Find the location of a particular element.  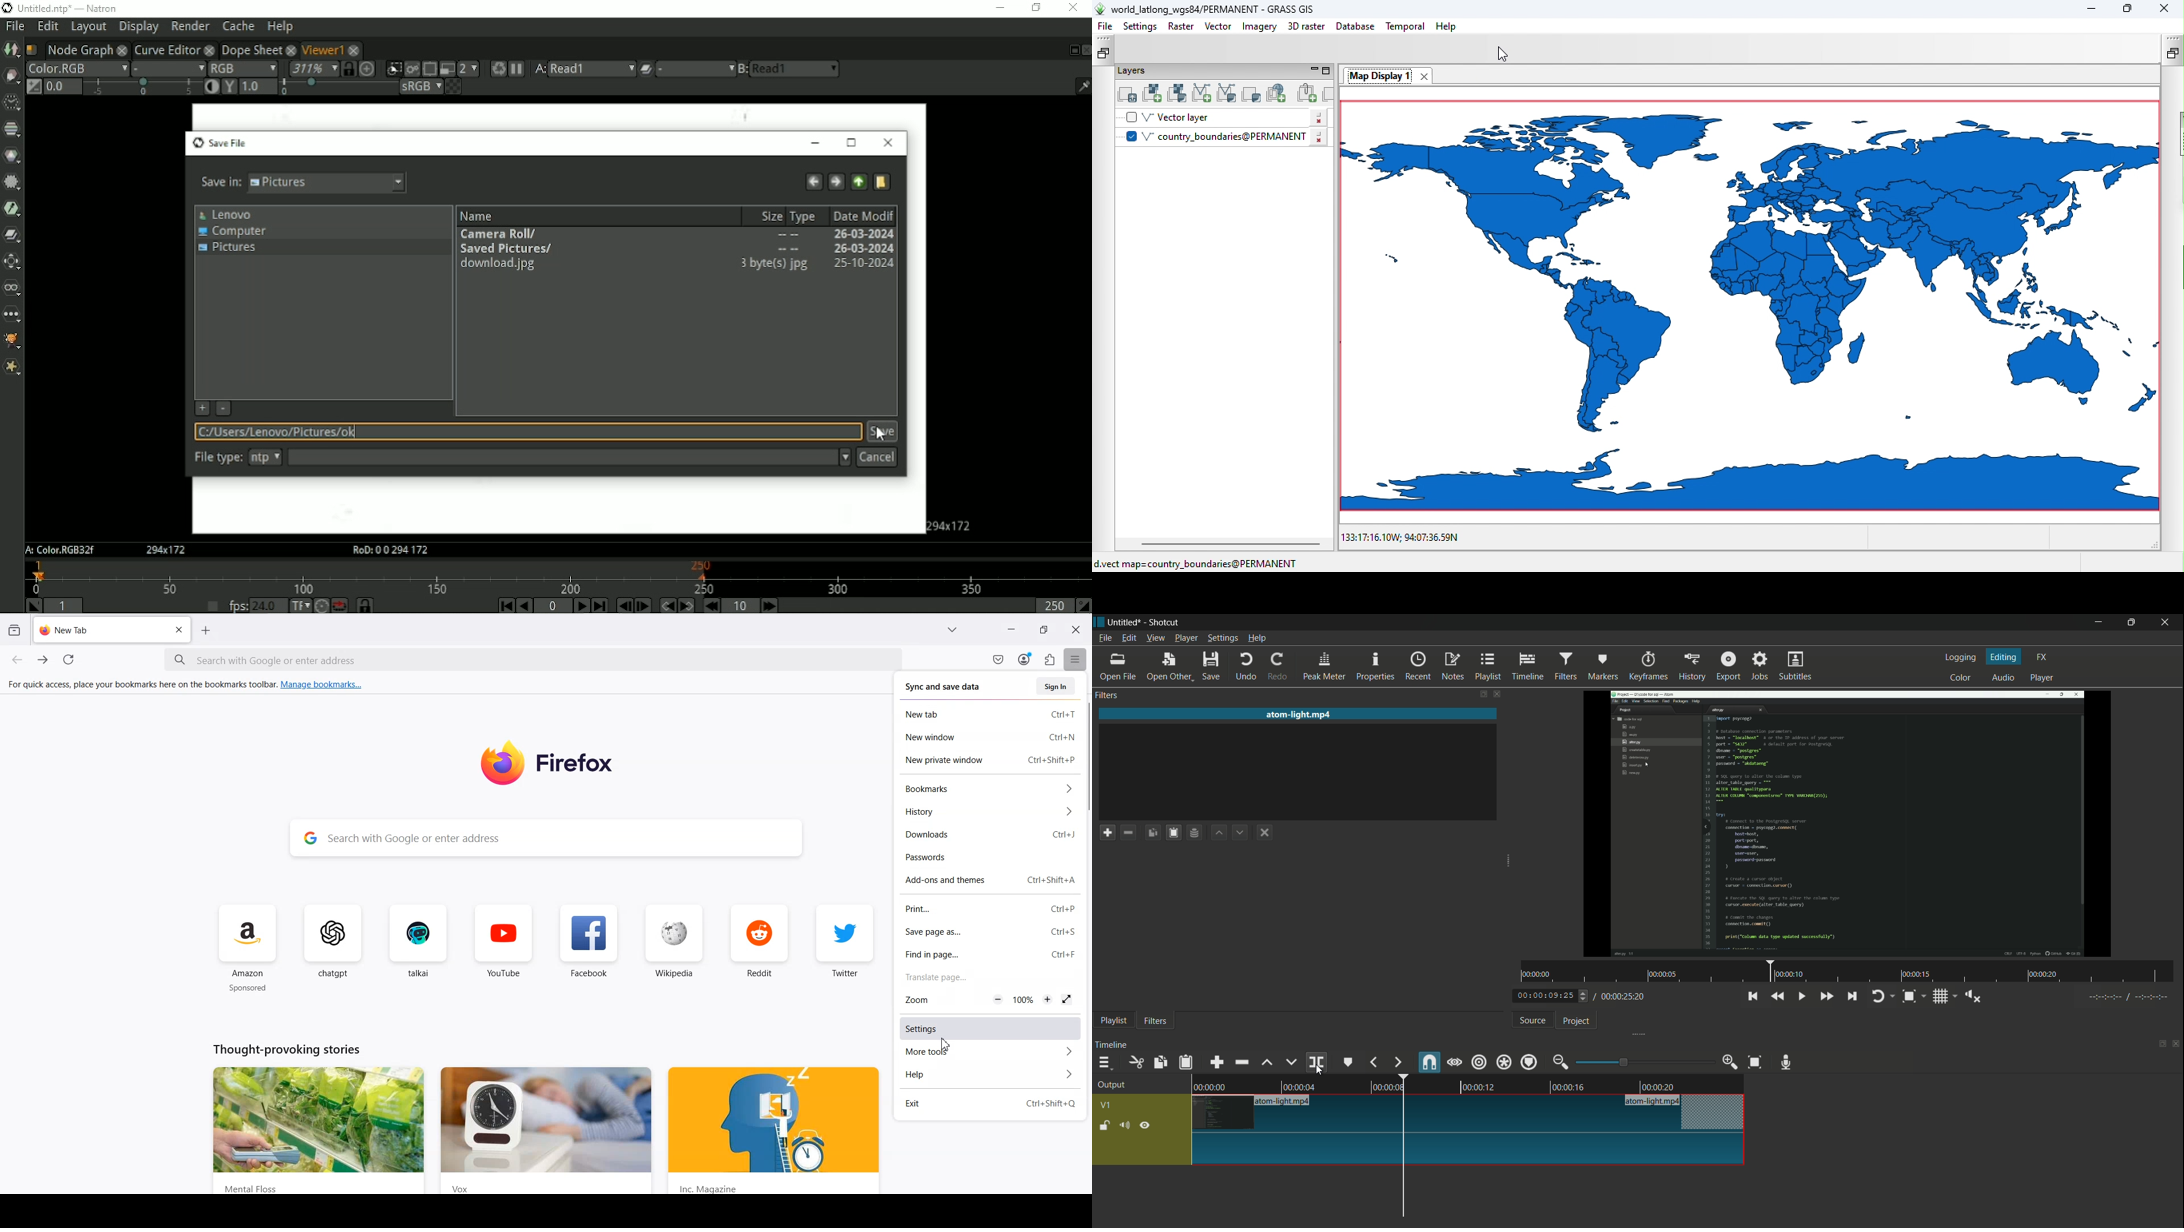

scrub while dragging is located at coordinates (1455, 1062).